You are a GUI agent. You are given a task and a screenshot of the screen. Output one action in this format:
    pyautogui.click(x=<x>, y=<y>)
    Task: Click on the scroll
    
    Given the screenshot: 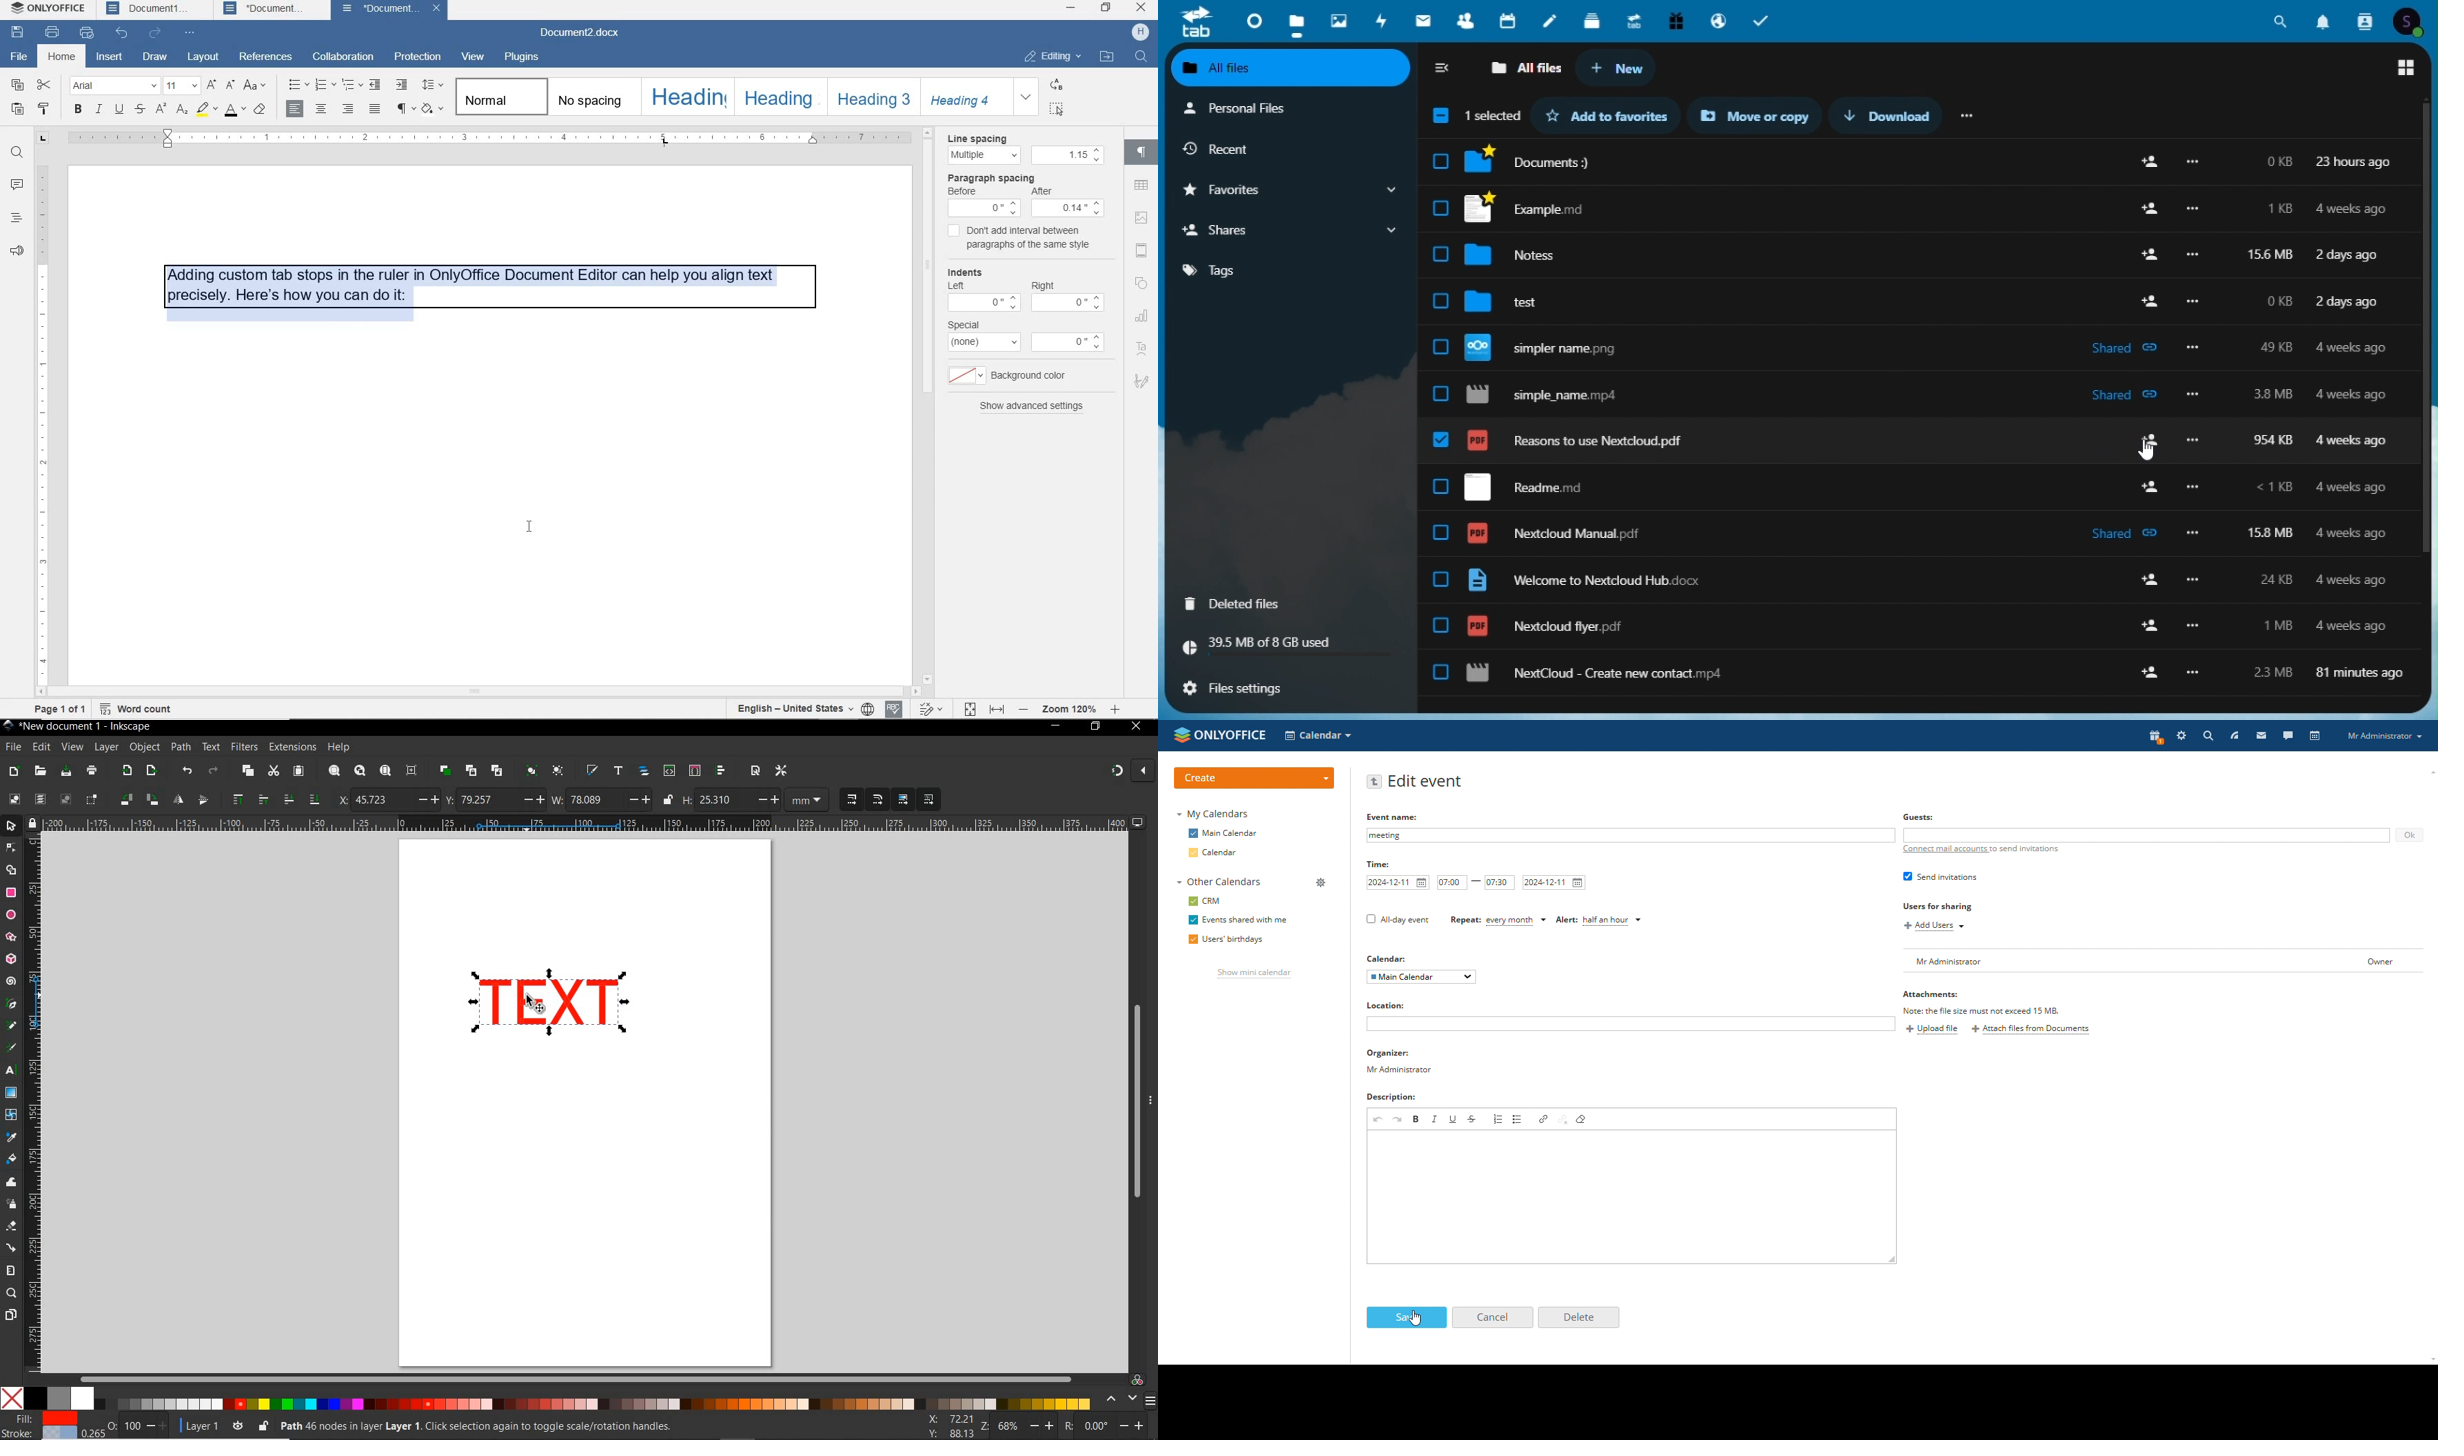 What is the action you would take?
    pyautogui.click(x=498, y=692)
    